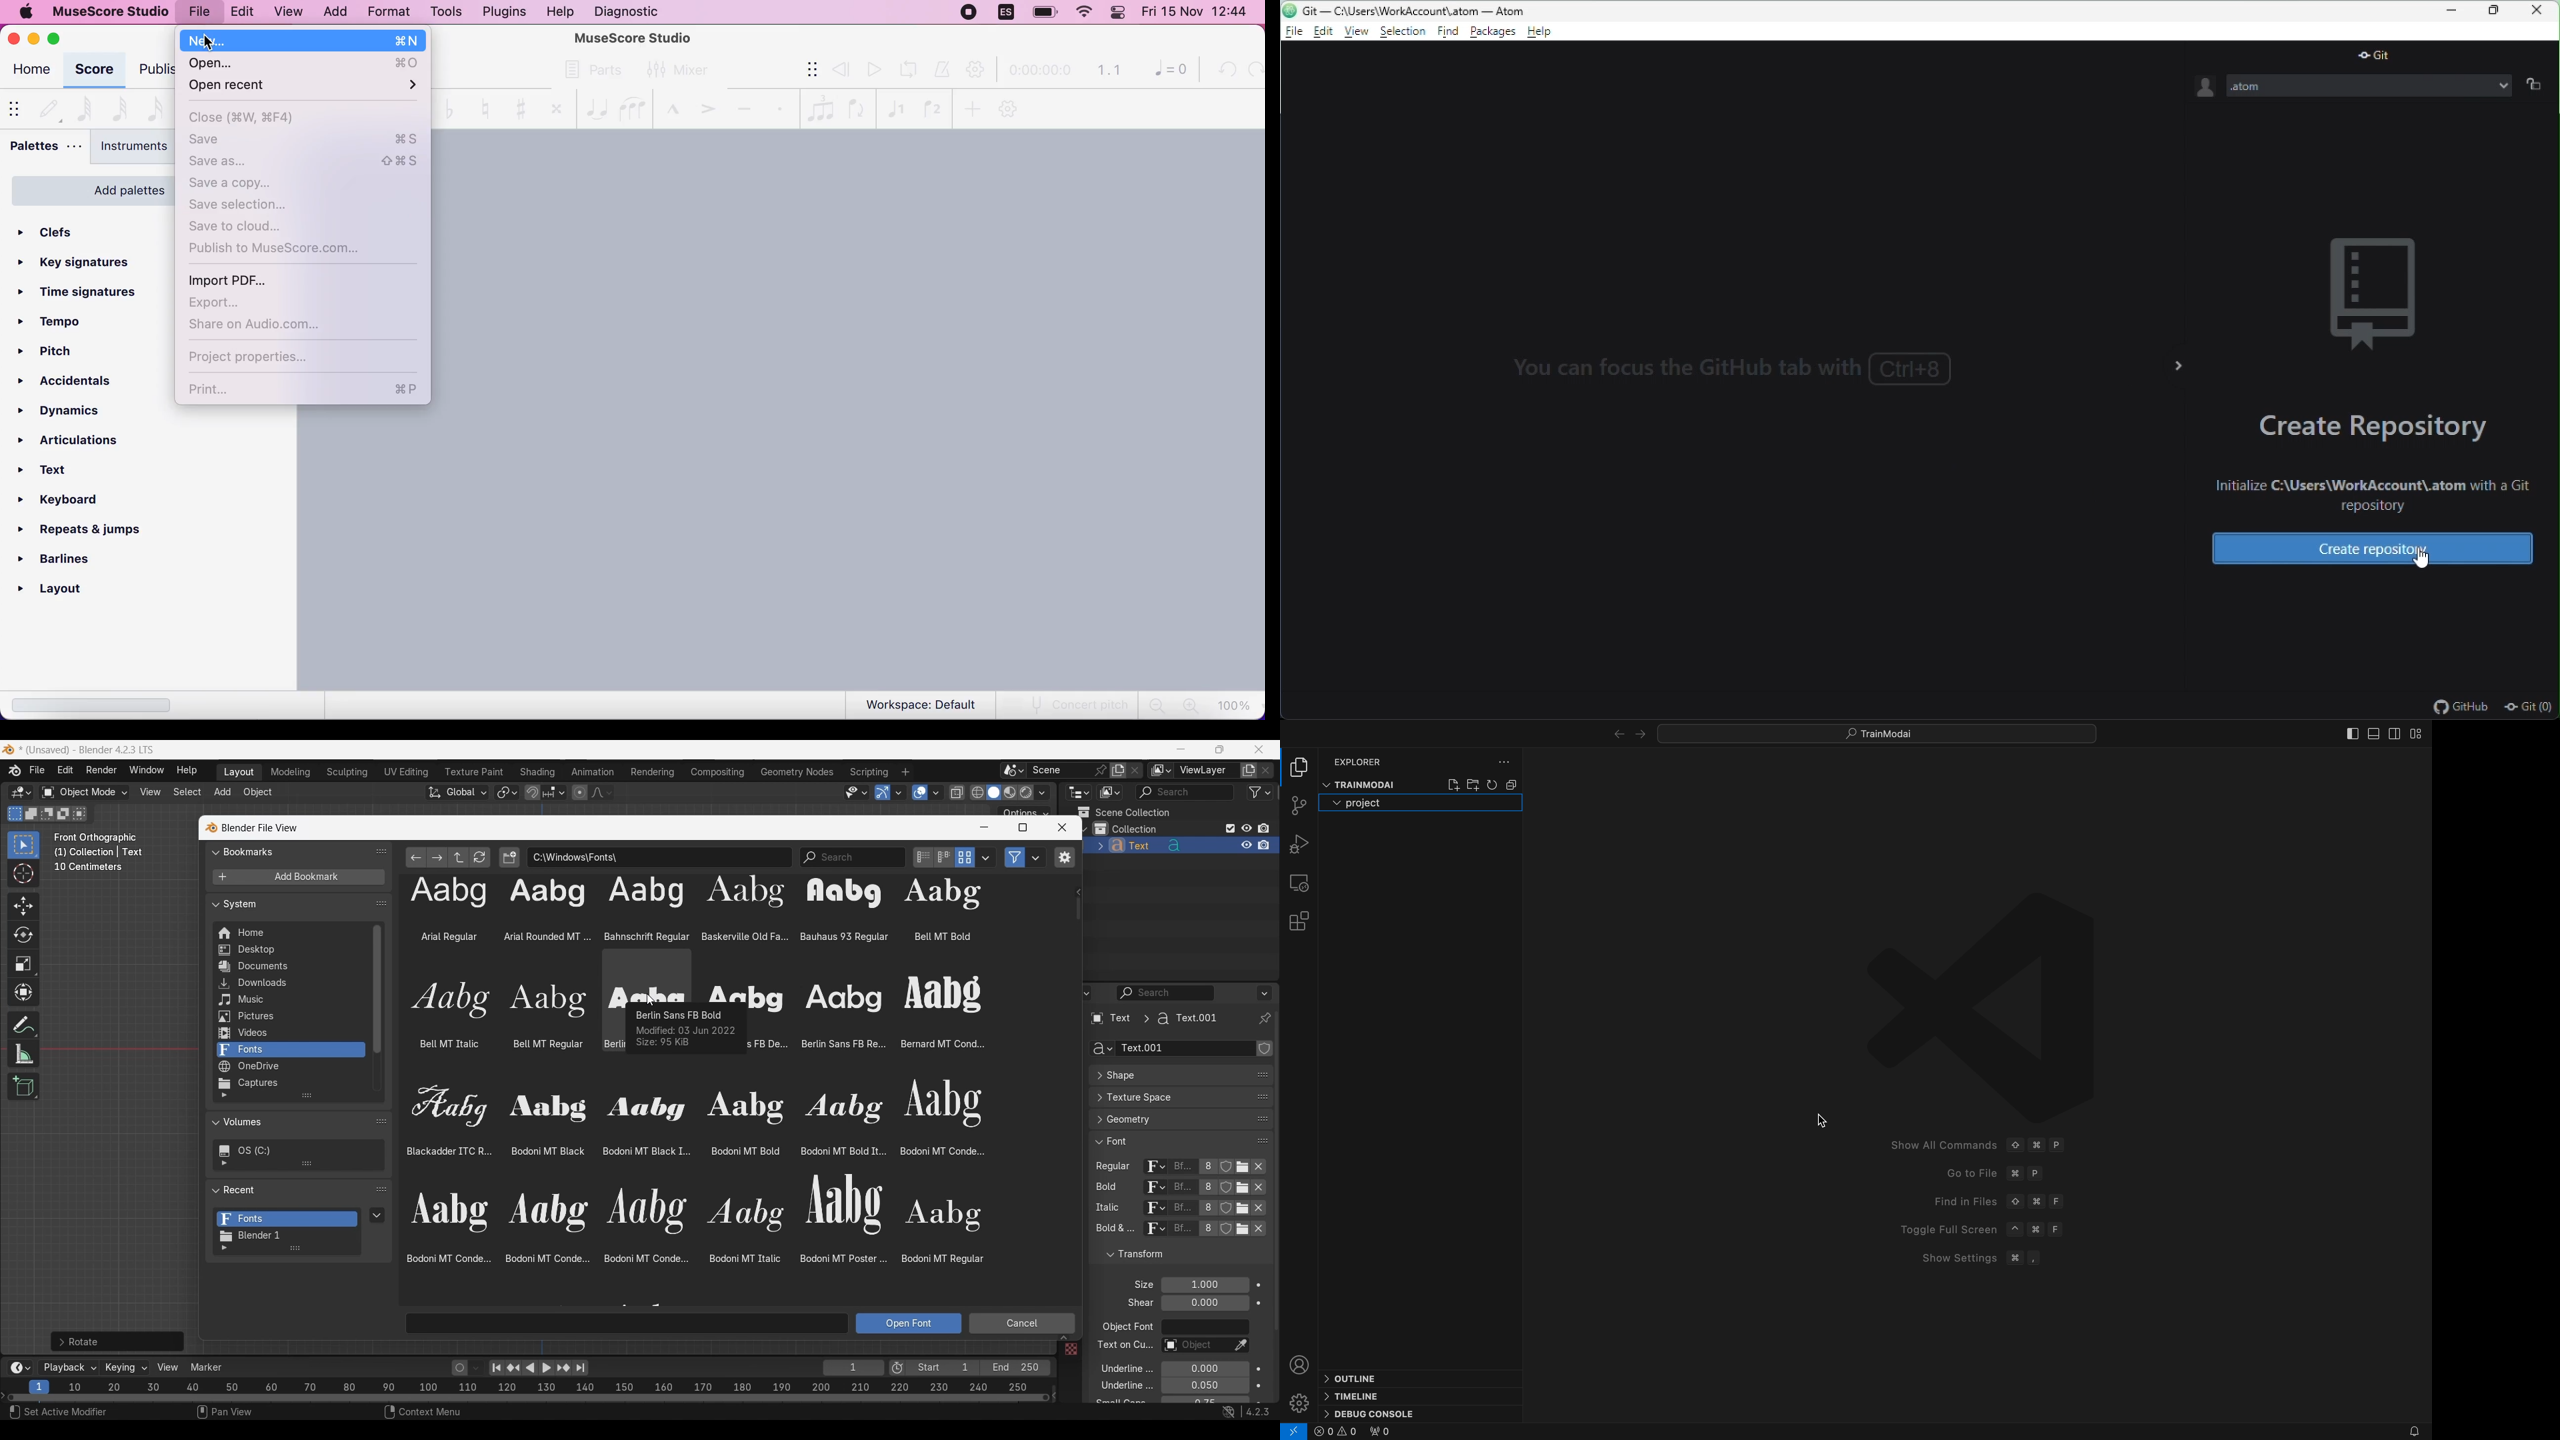 This screenshot has height=1456, width=2576. What do you see at coordinates (1039, 71) in the screenshot?
I see `time` at bounding box center [1039, 71].